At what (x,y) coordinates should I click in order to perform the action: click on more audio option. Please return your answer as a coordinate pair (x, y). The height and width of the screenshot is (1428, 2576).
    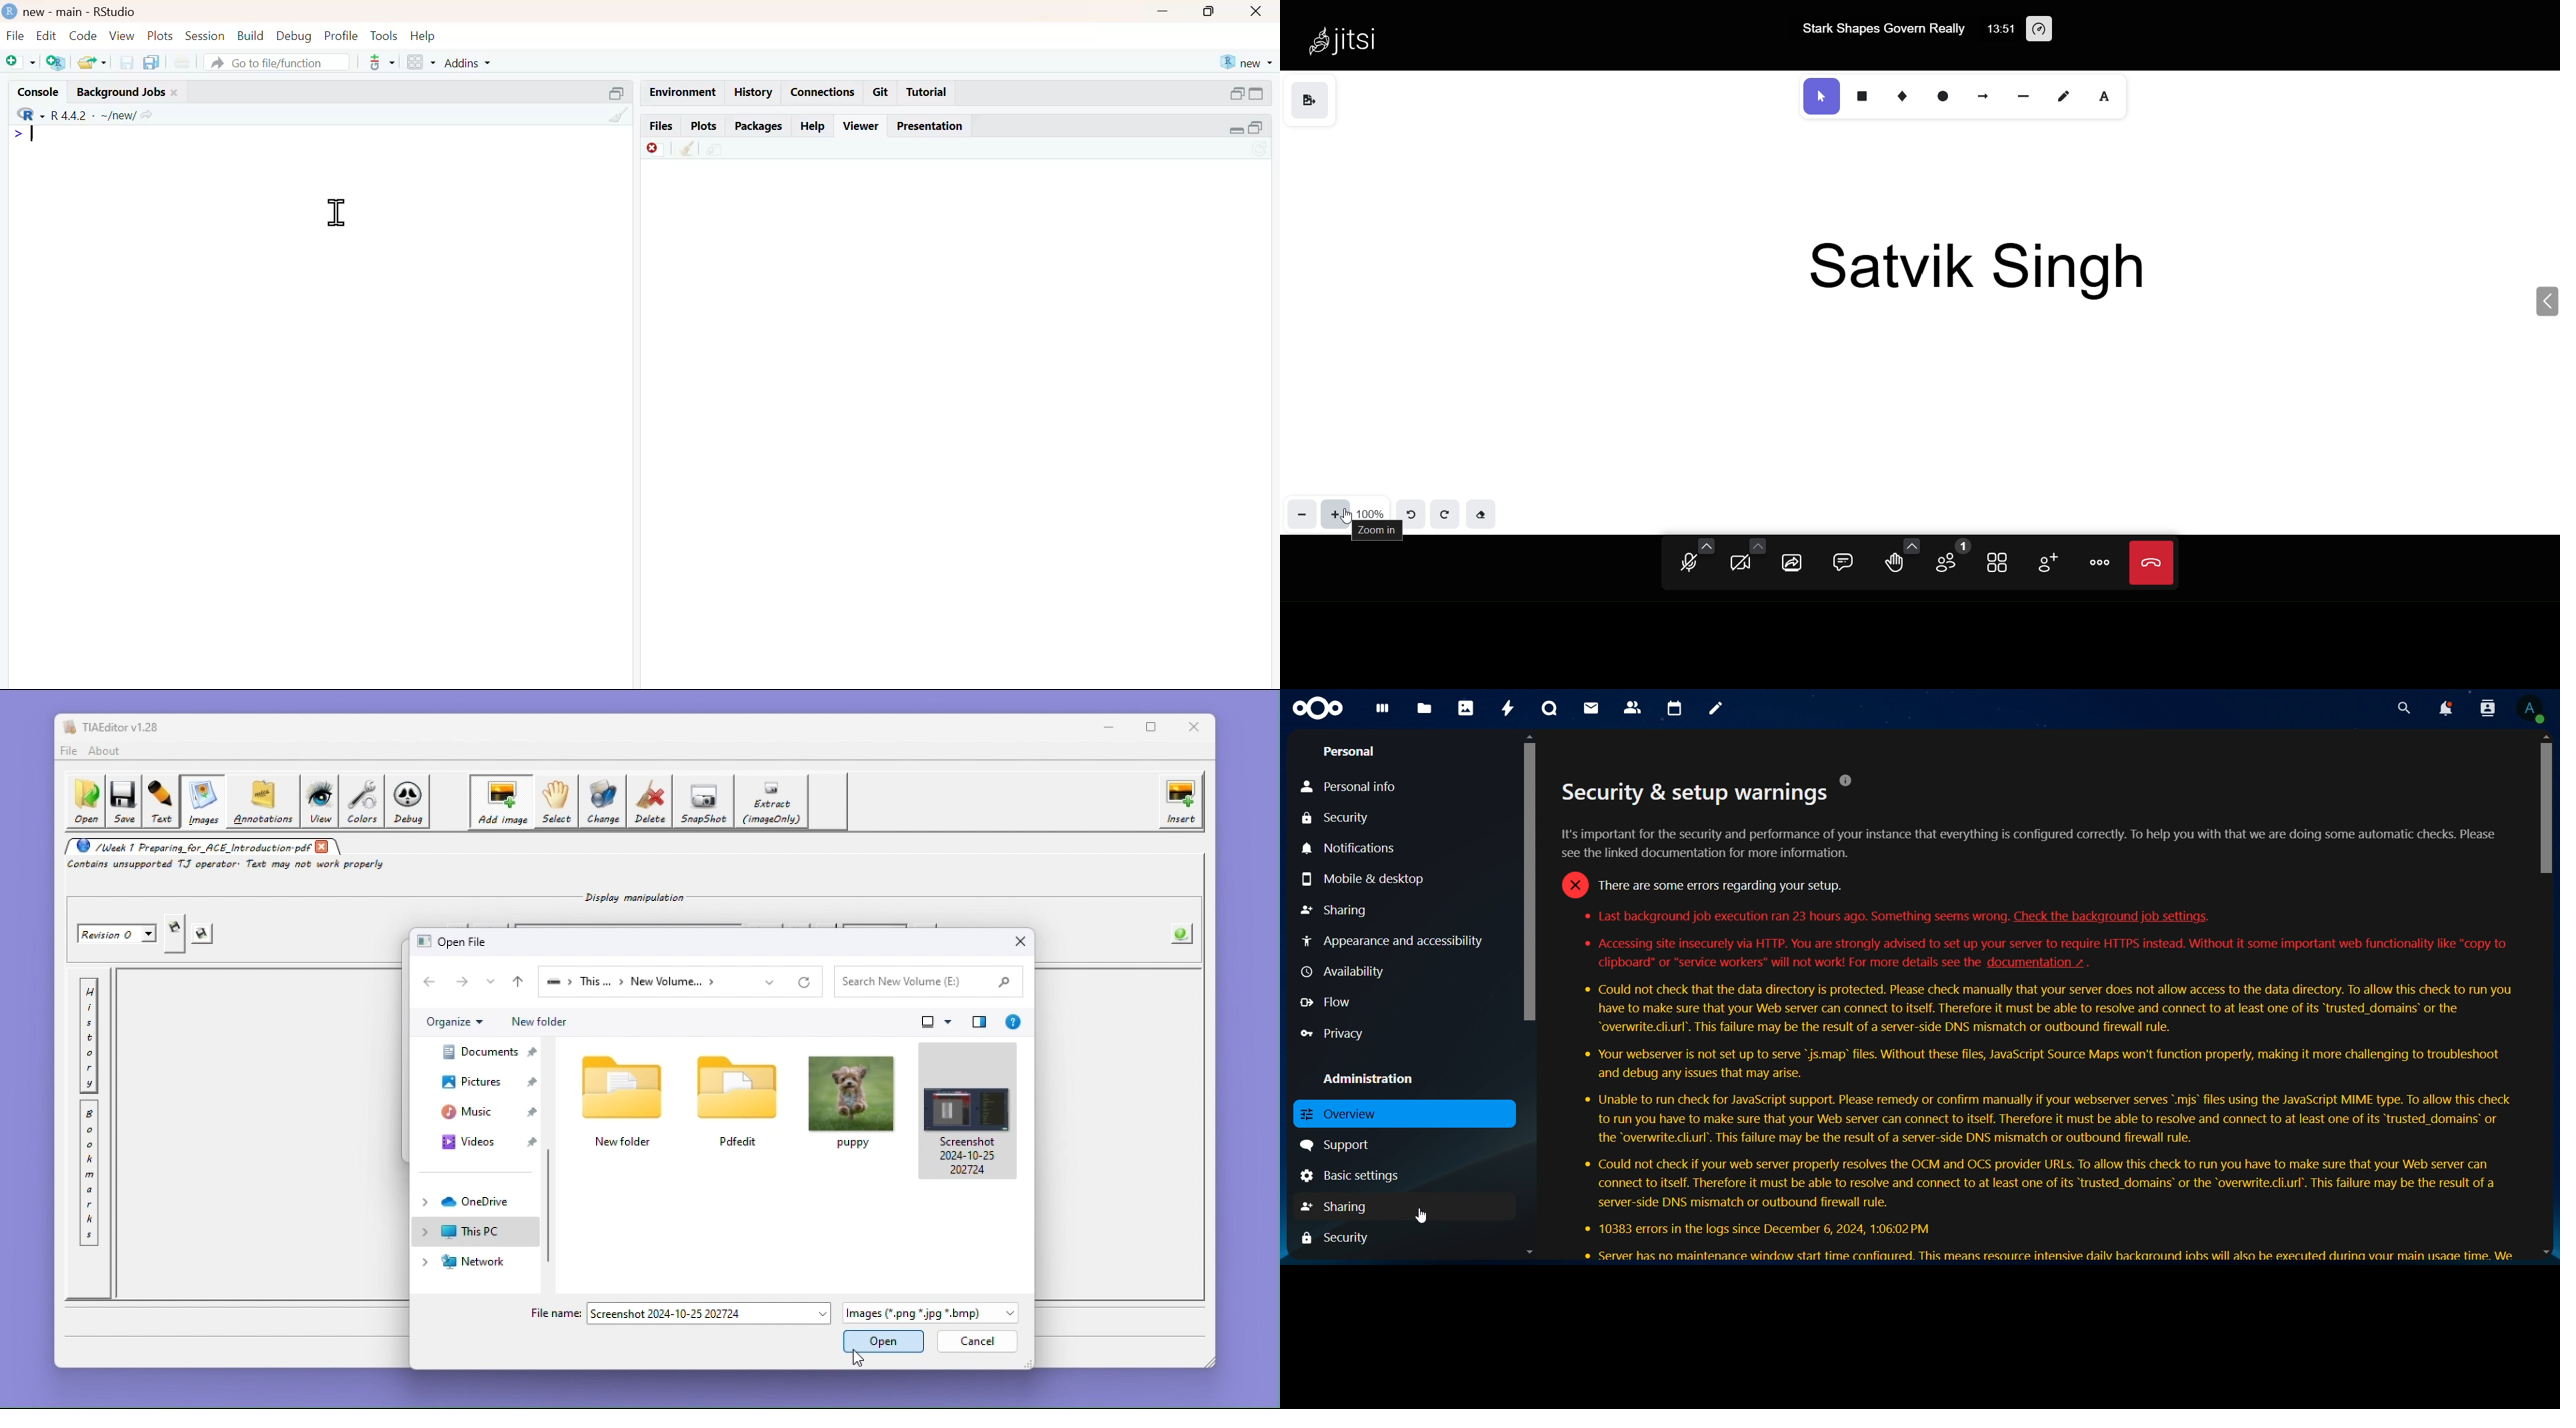
    Looking at the image, I should click on (1708, 546).